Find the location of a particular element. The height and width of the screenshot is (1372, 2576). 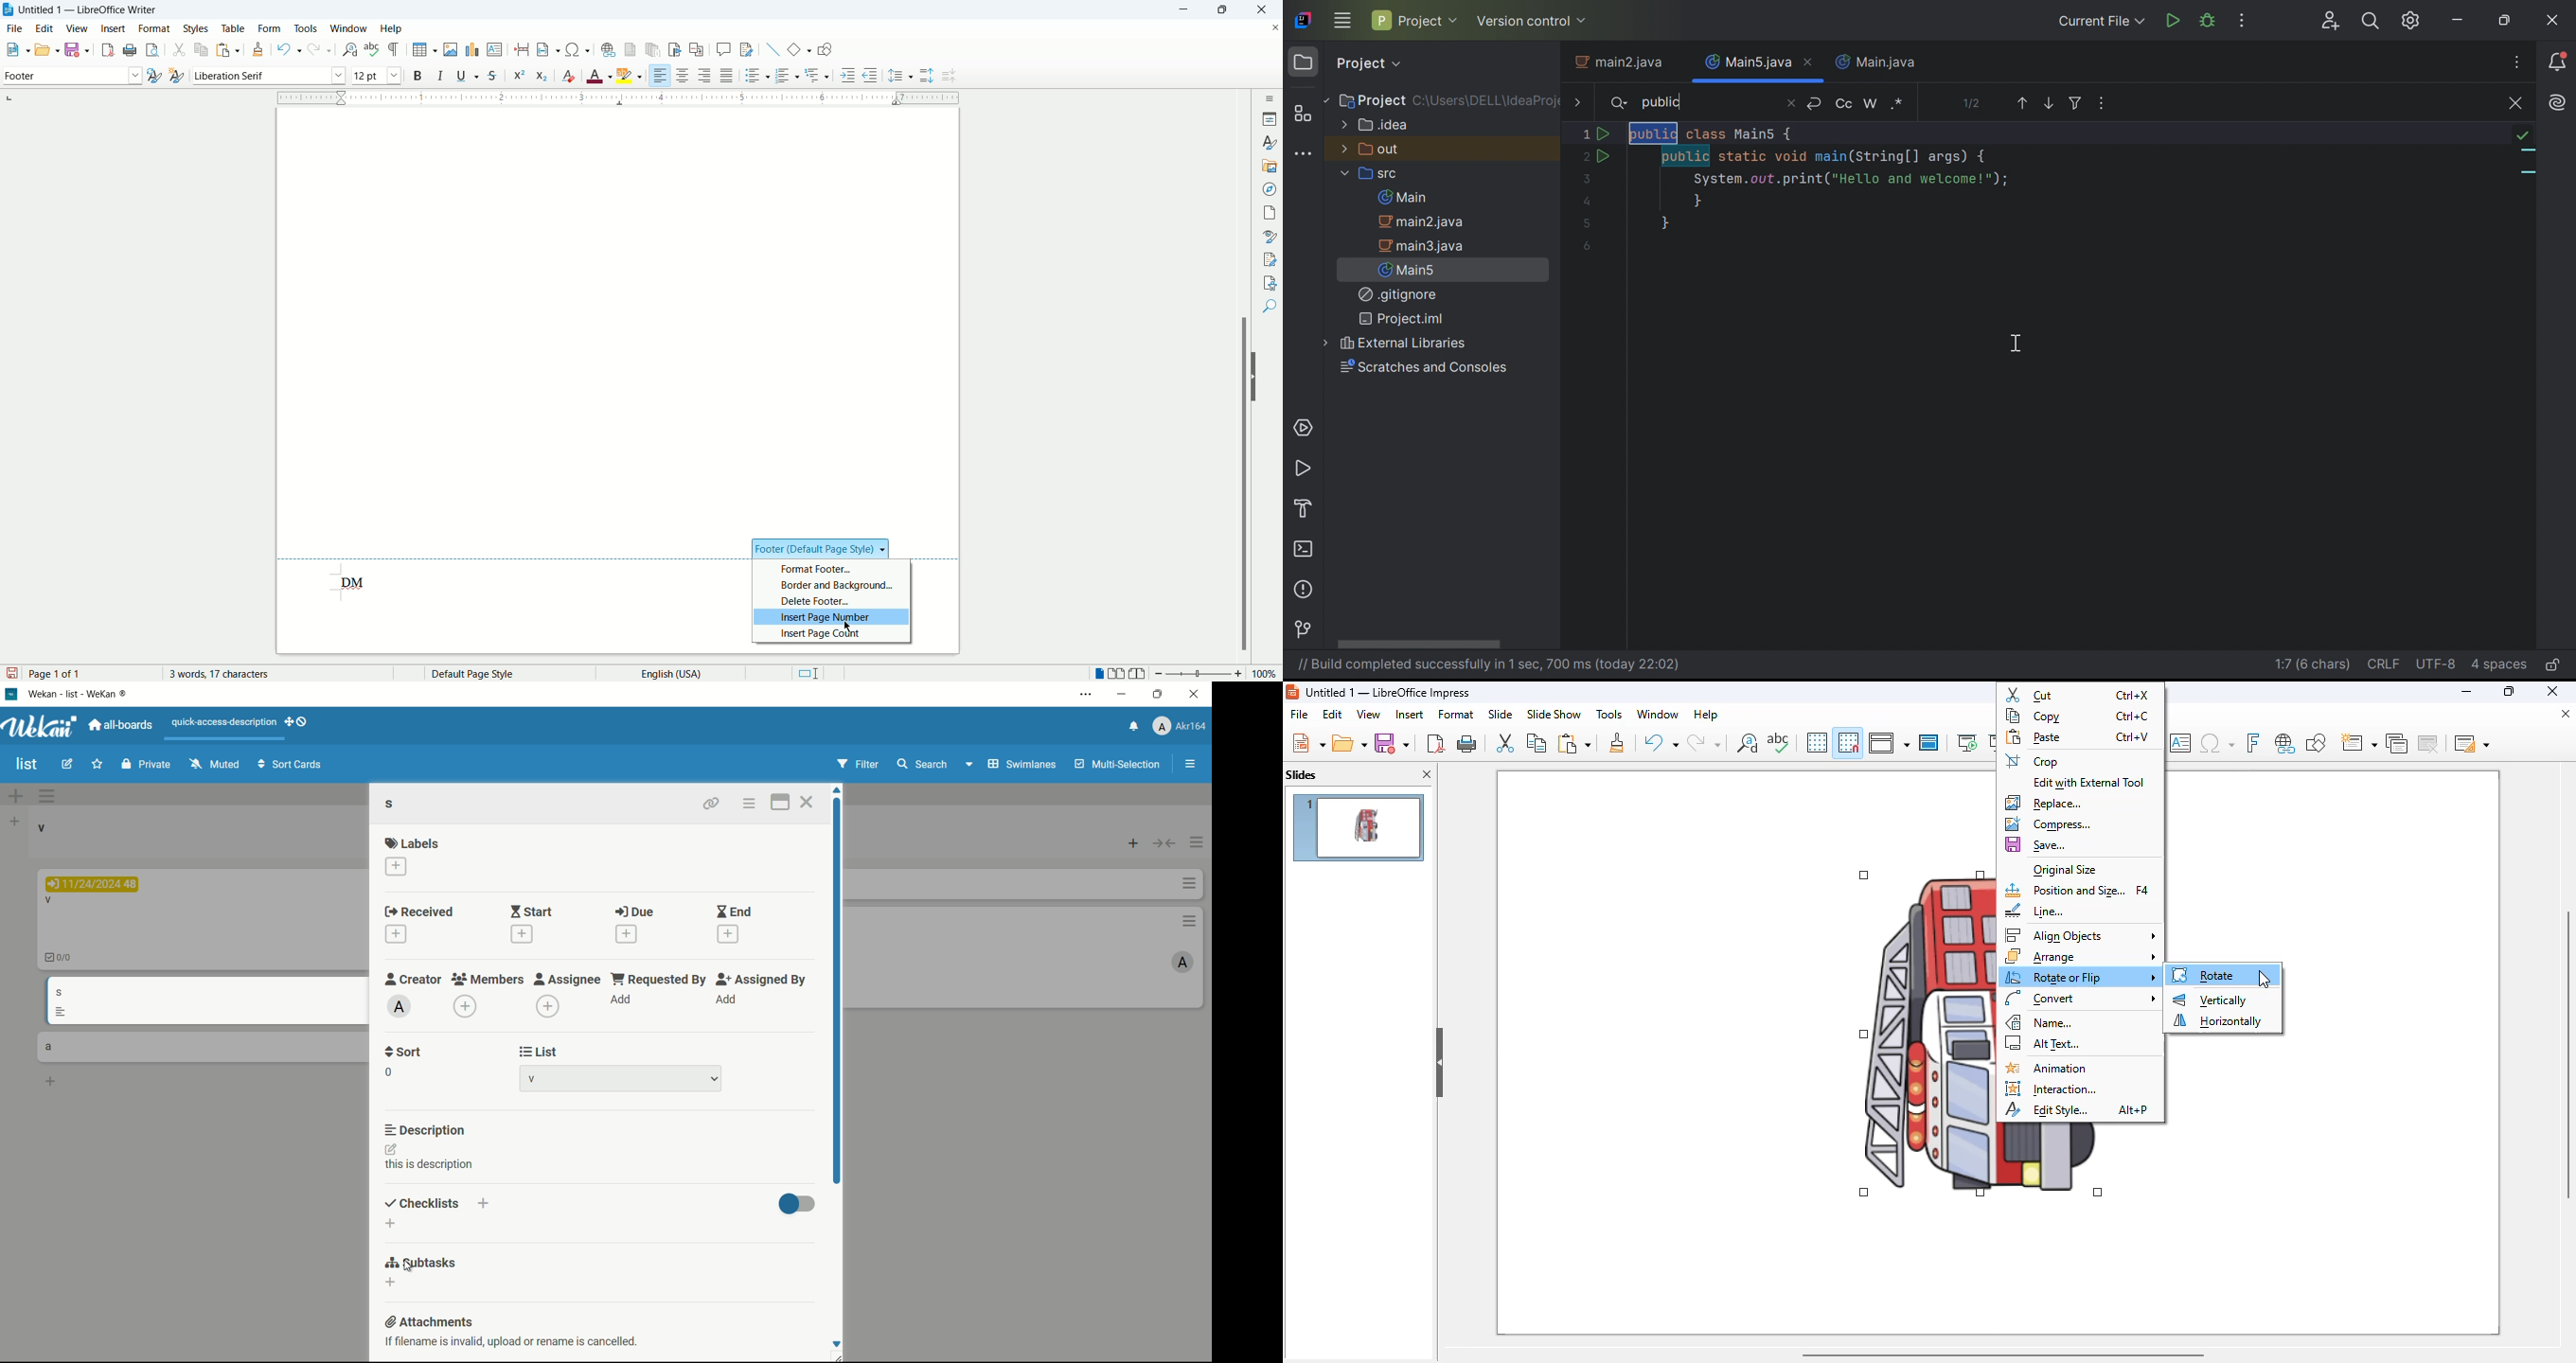

Rotate is located at coordinates (2223, 976).